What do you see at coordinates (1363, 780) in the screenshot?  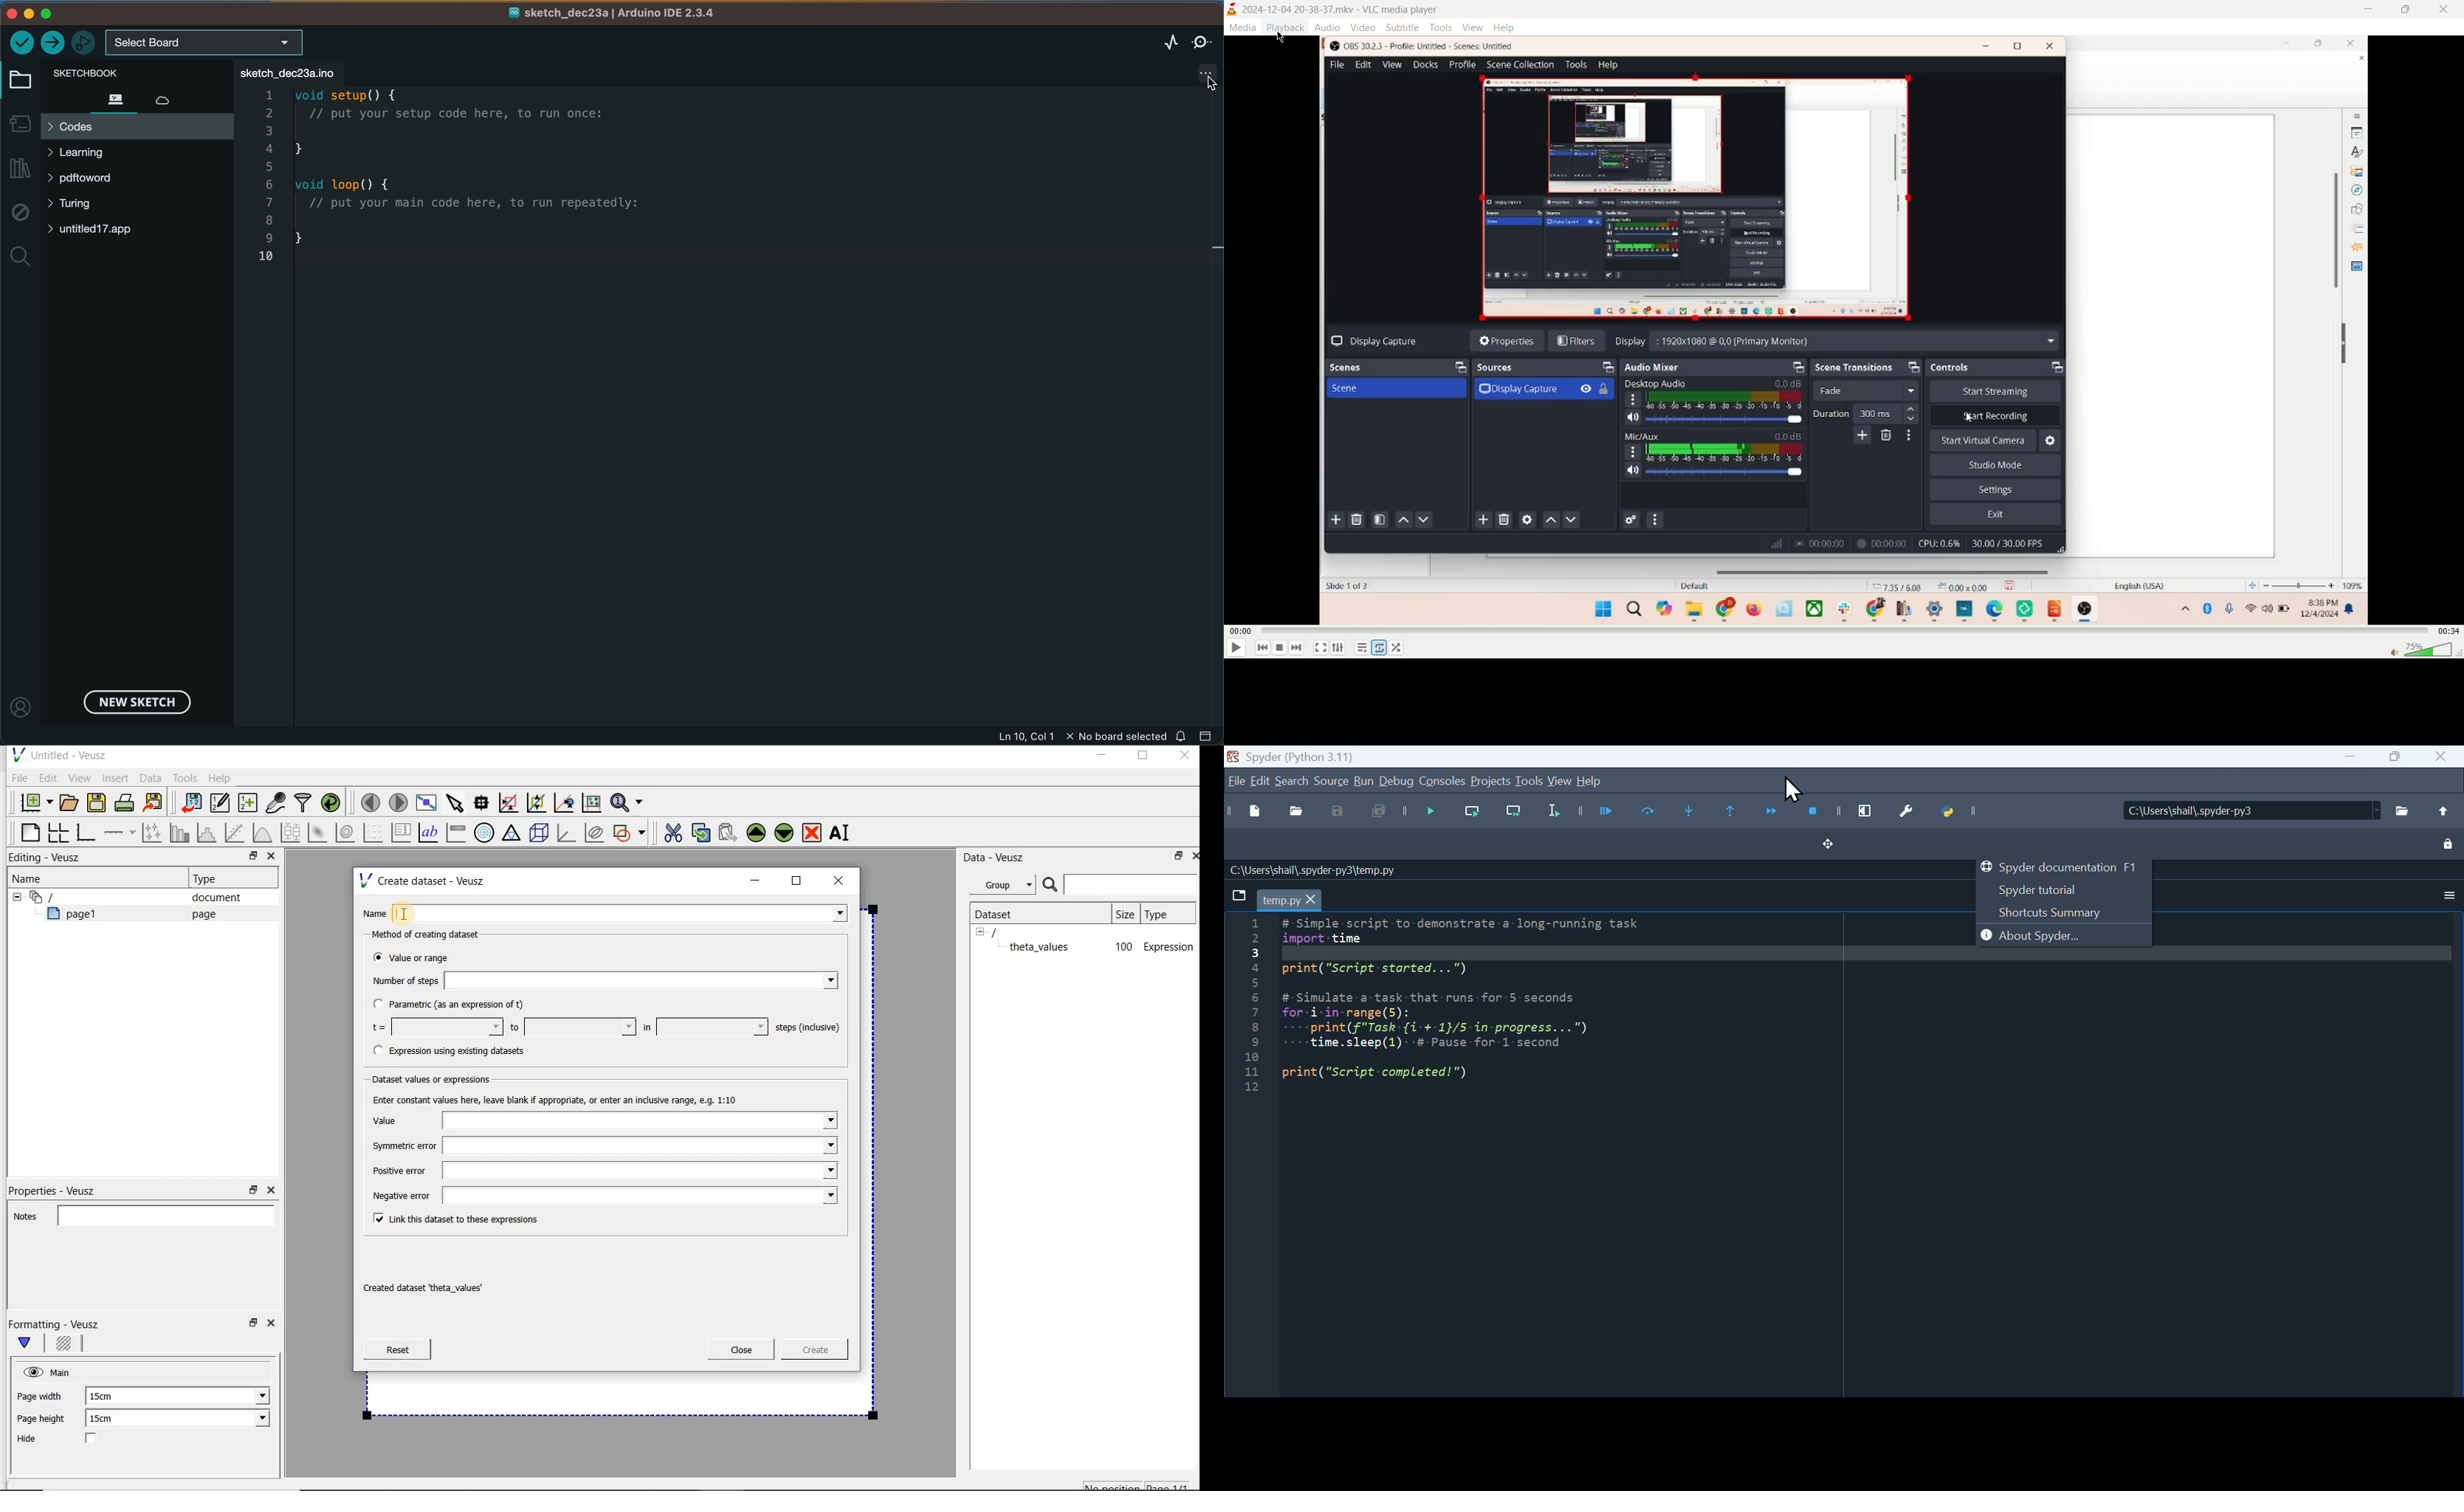 I see `run` at bounding box center [1363, 780].